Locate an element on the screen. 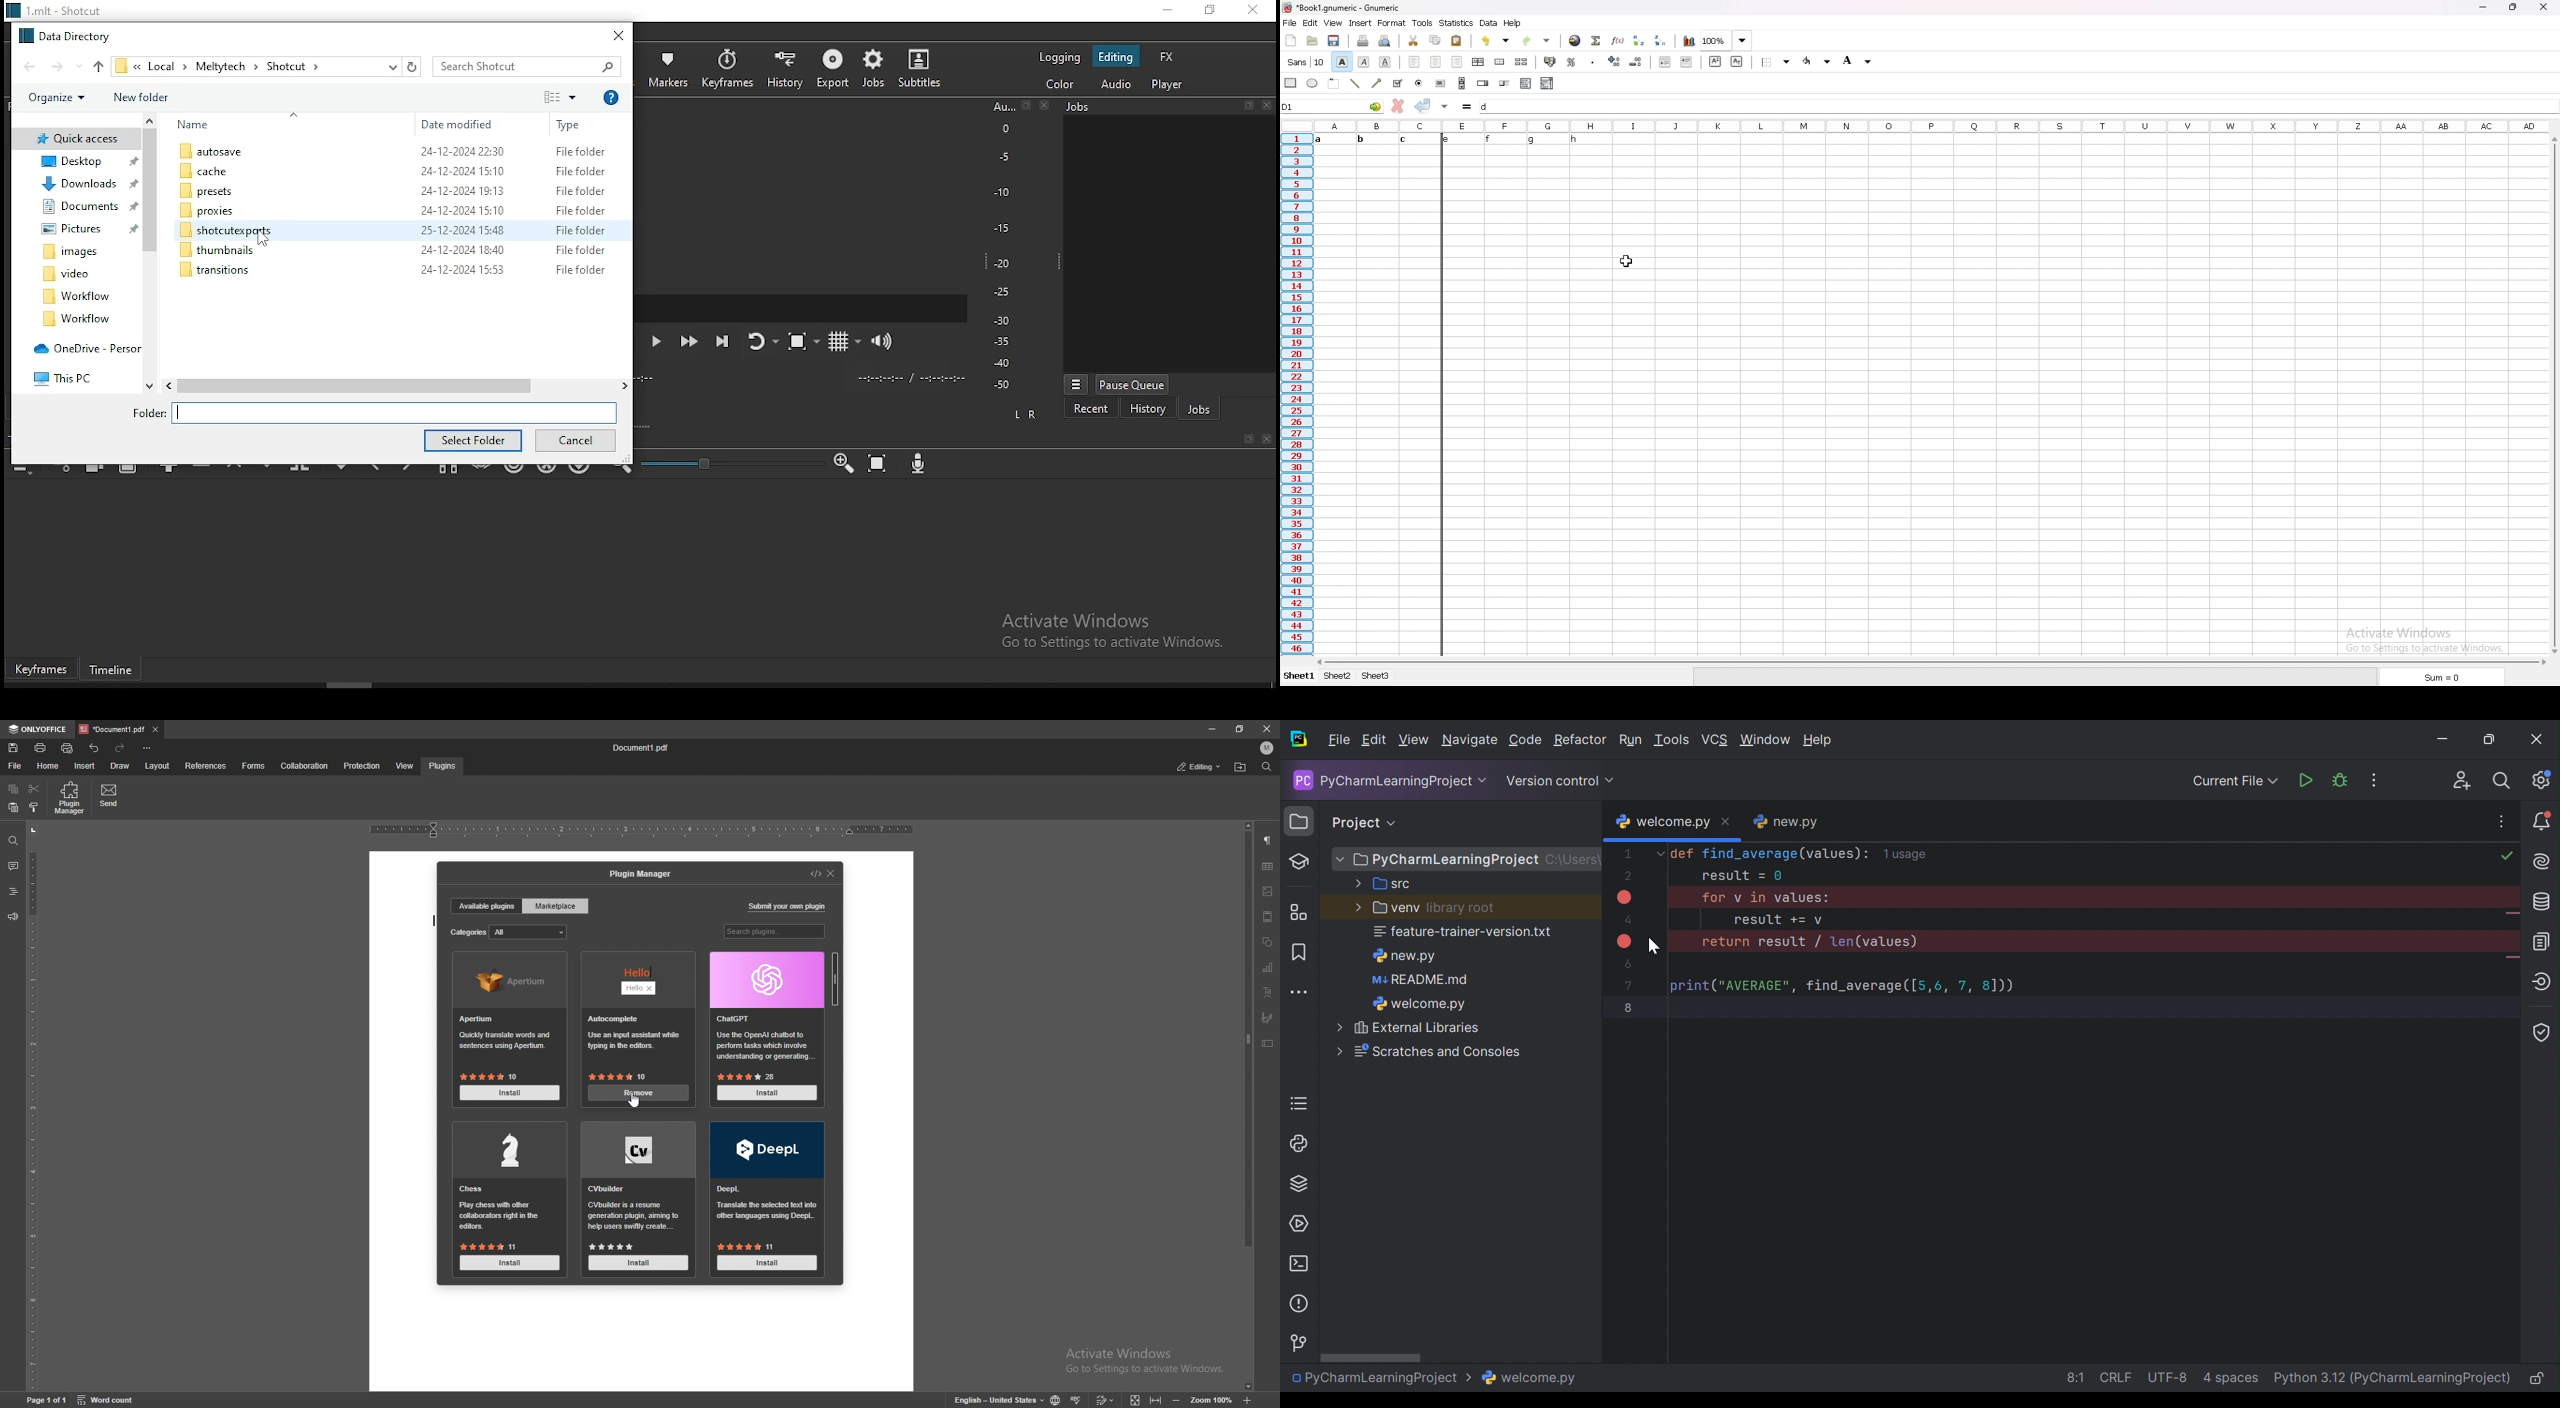 This screenshot has height=1428, width=2576. vertical scale is located at coordinates (33, 1107).